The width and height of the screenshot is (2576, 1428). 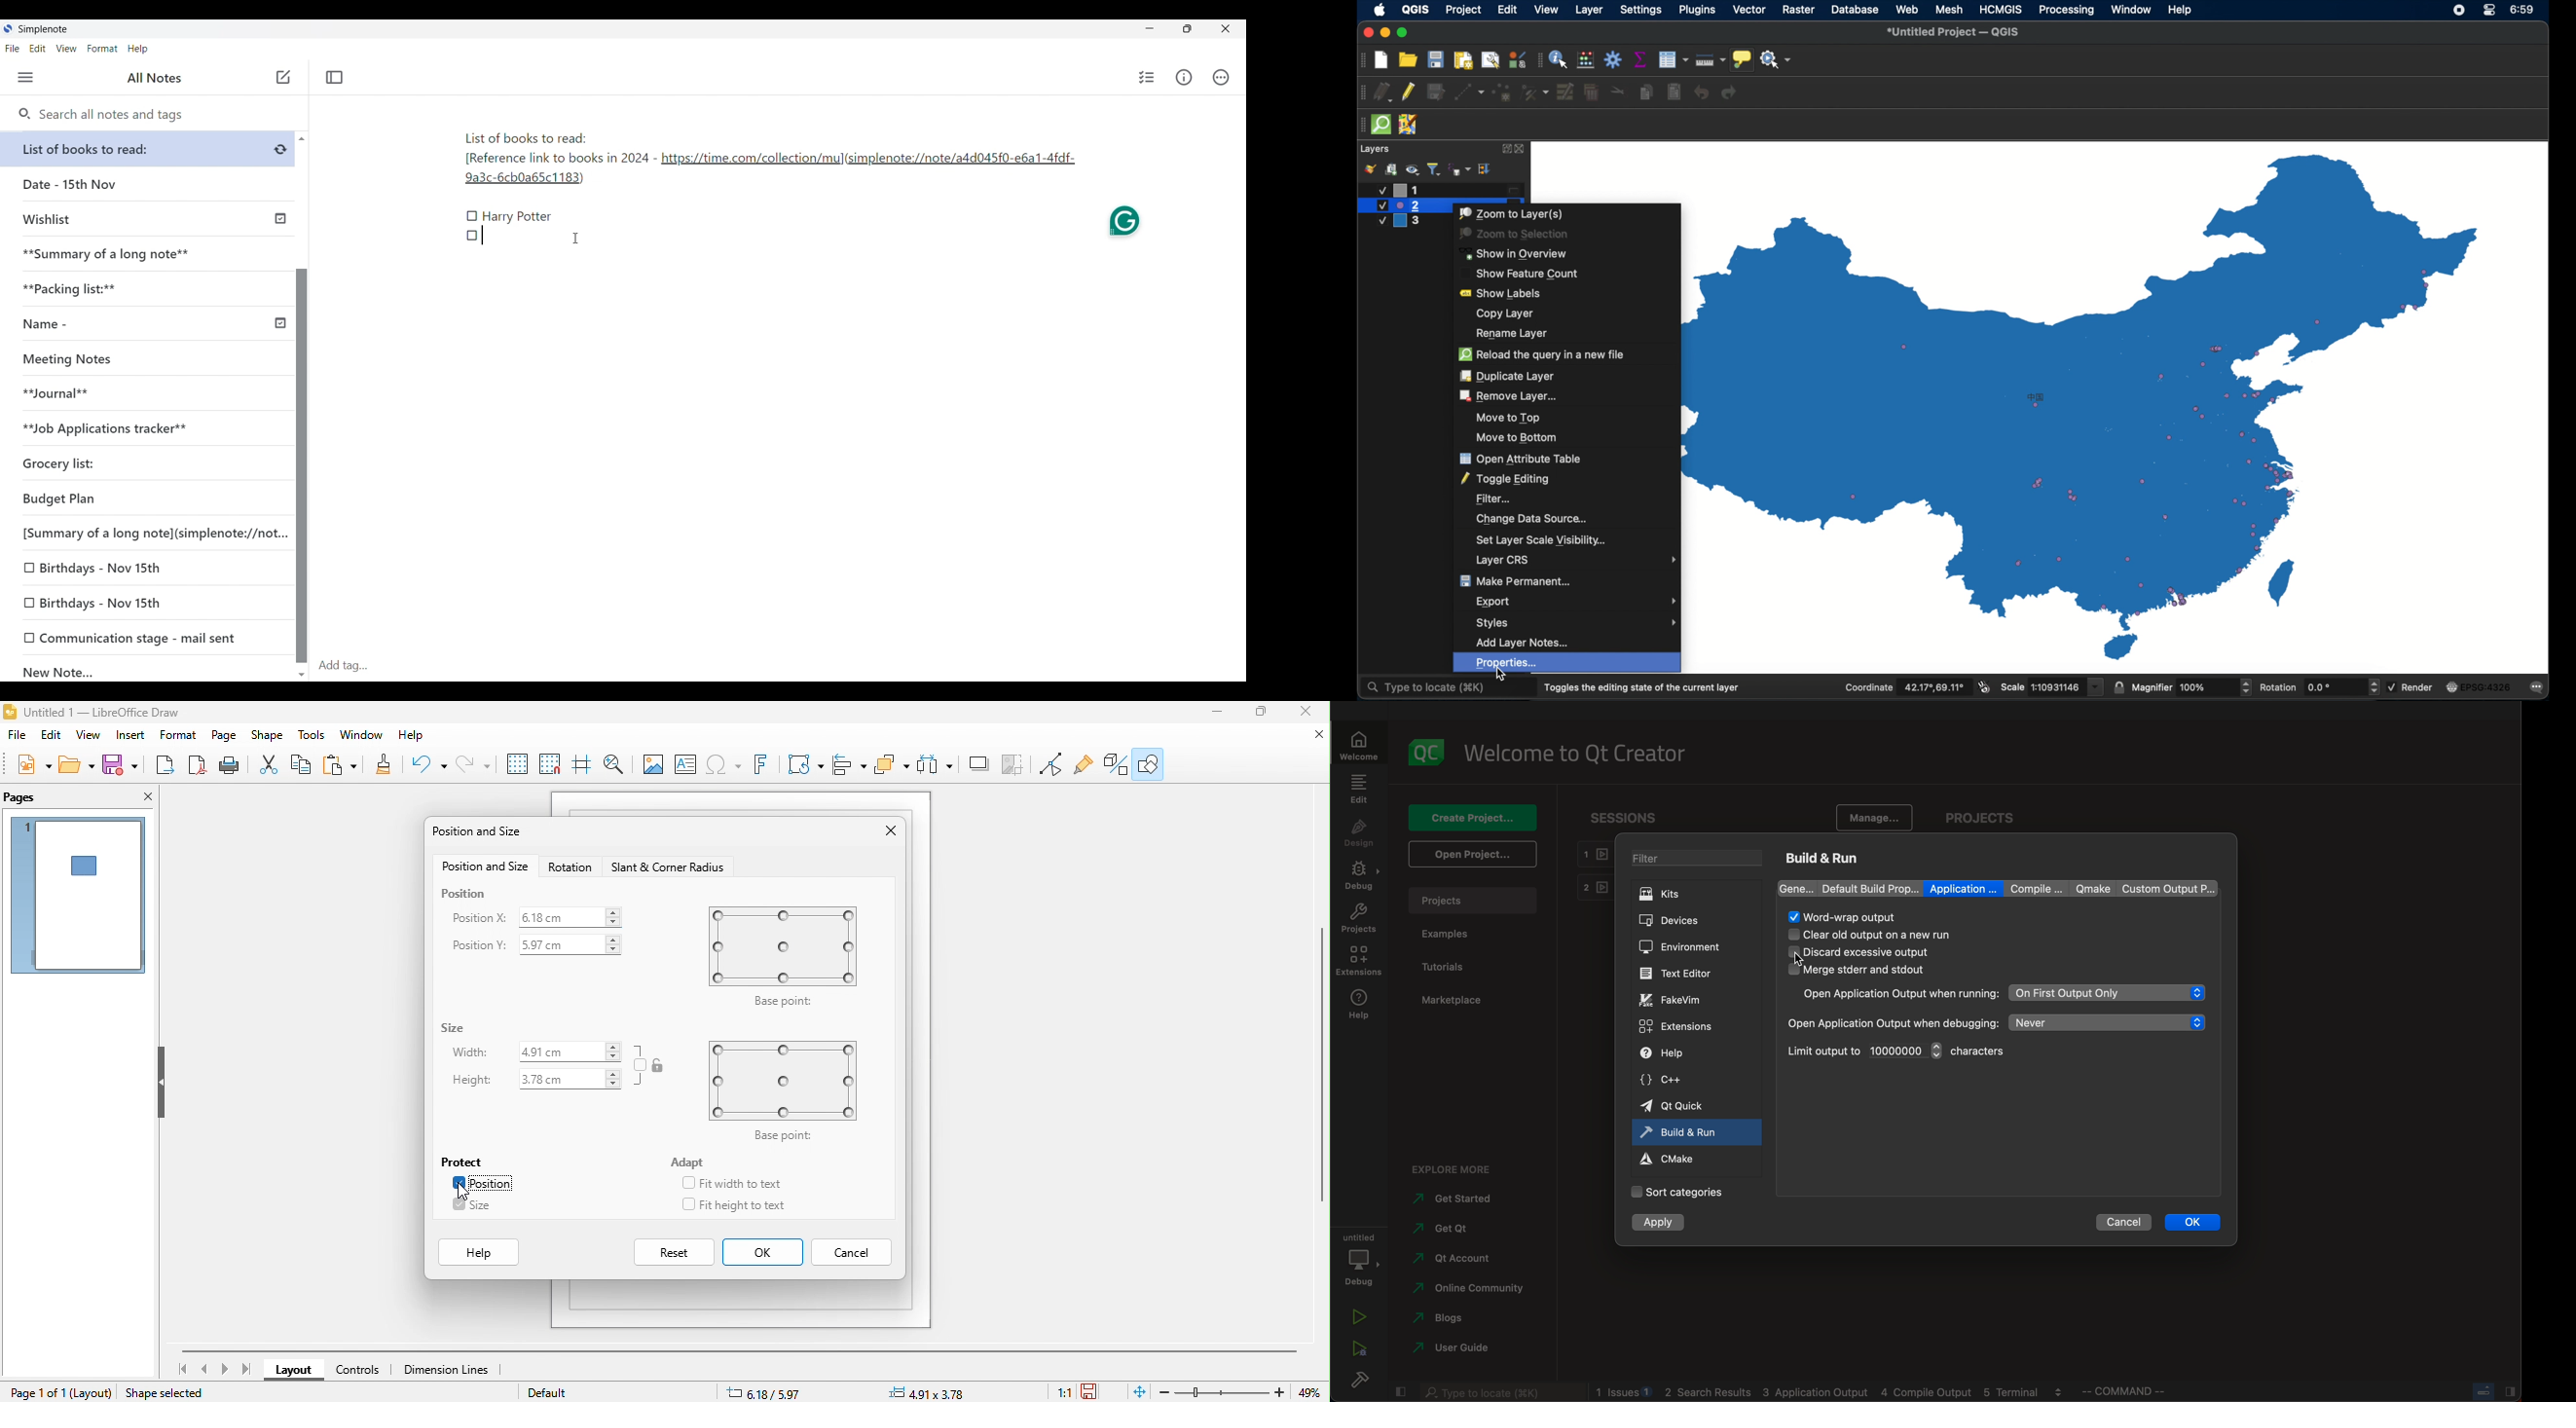 I want to click on Help , so click(x=138, y=49).